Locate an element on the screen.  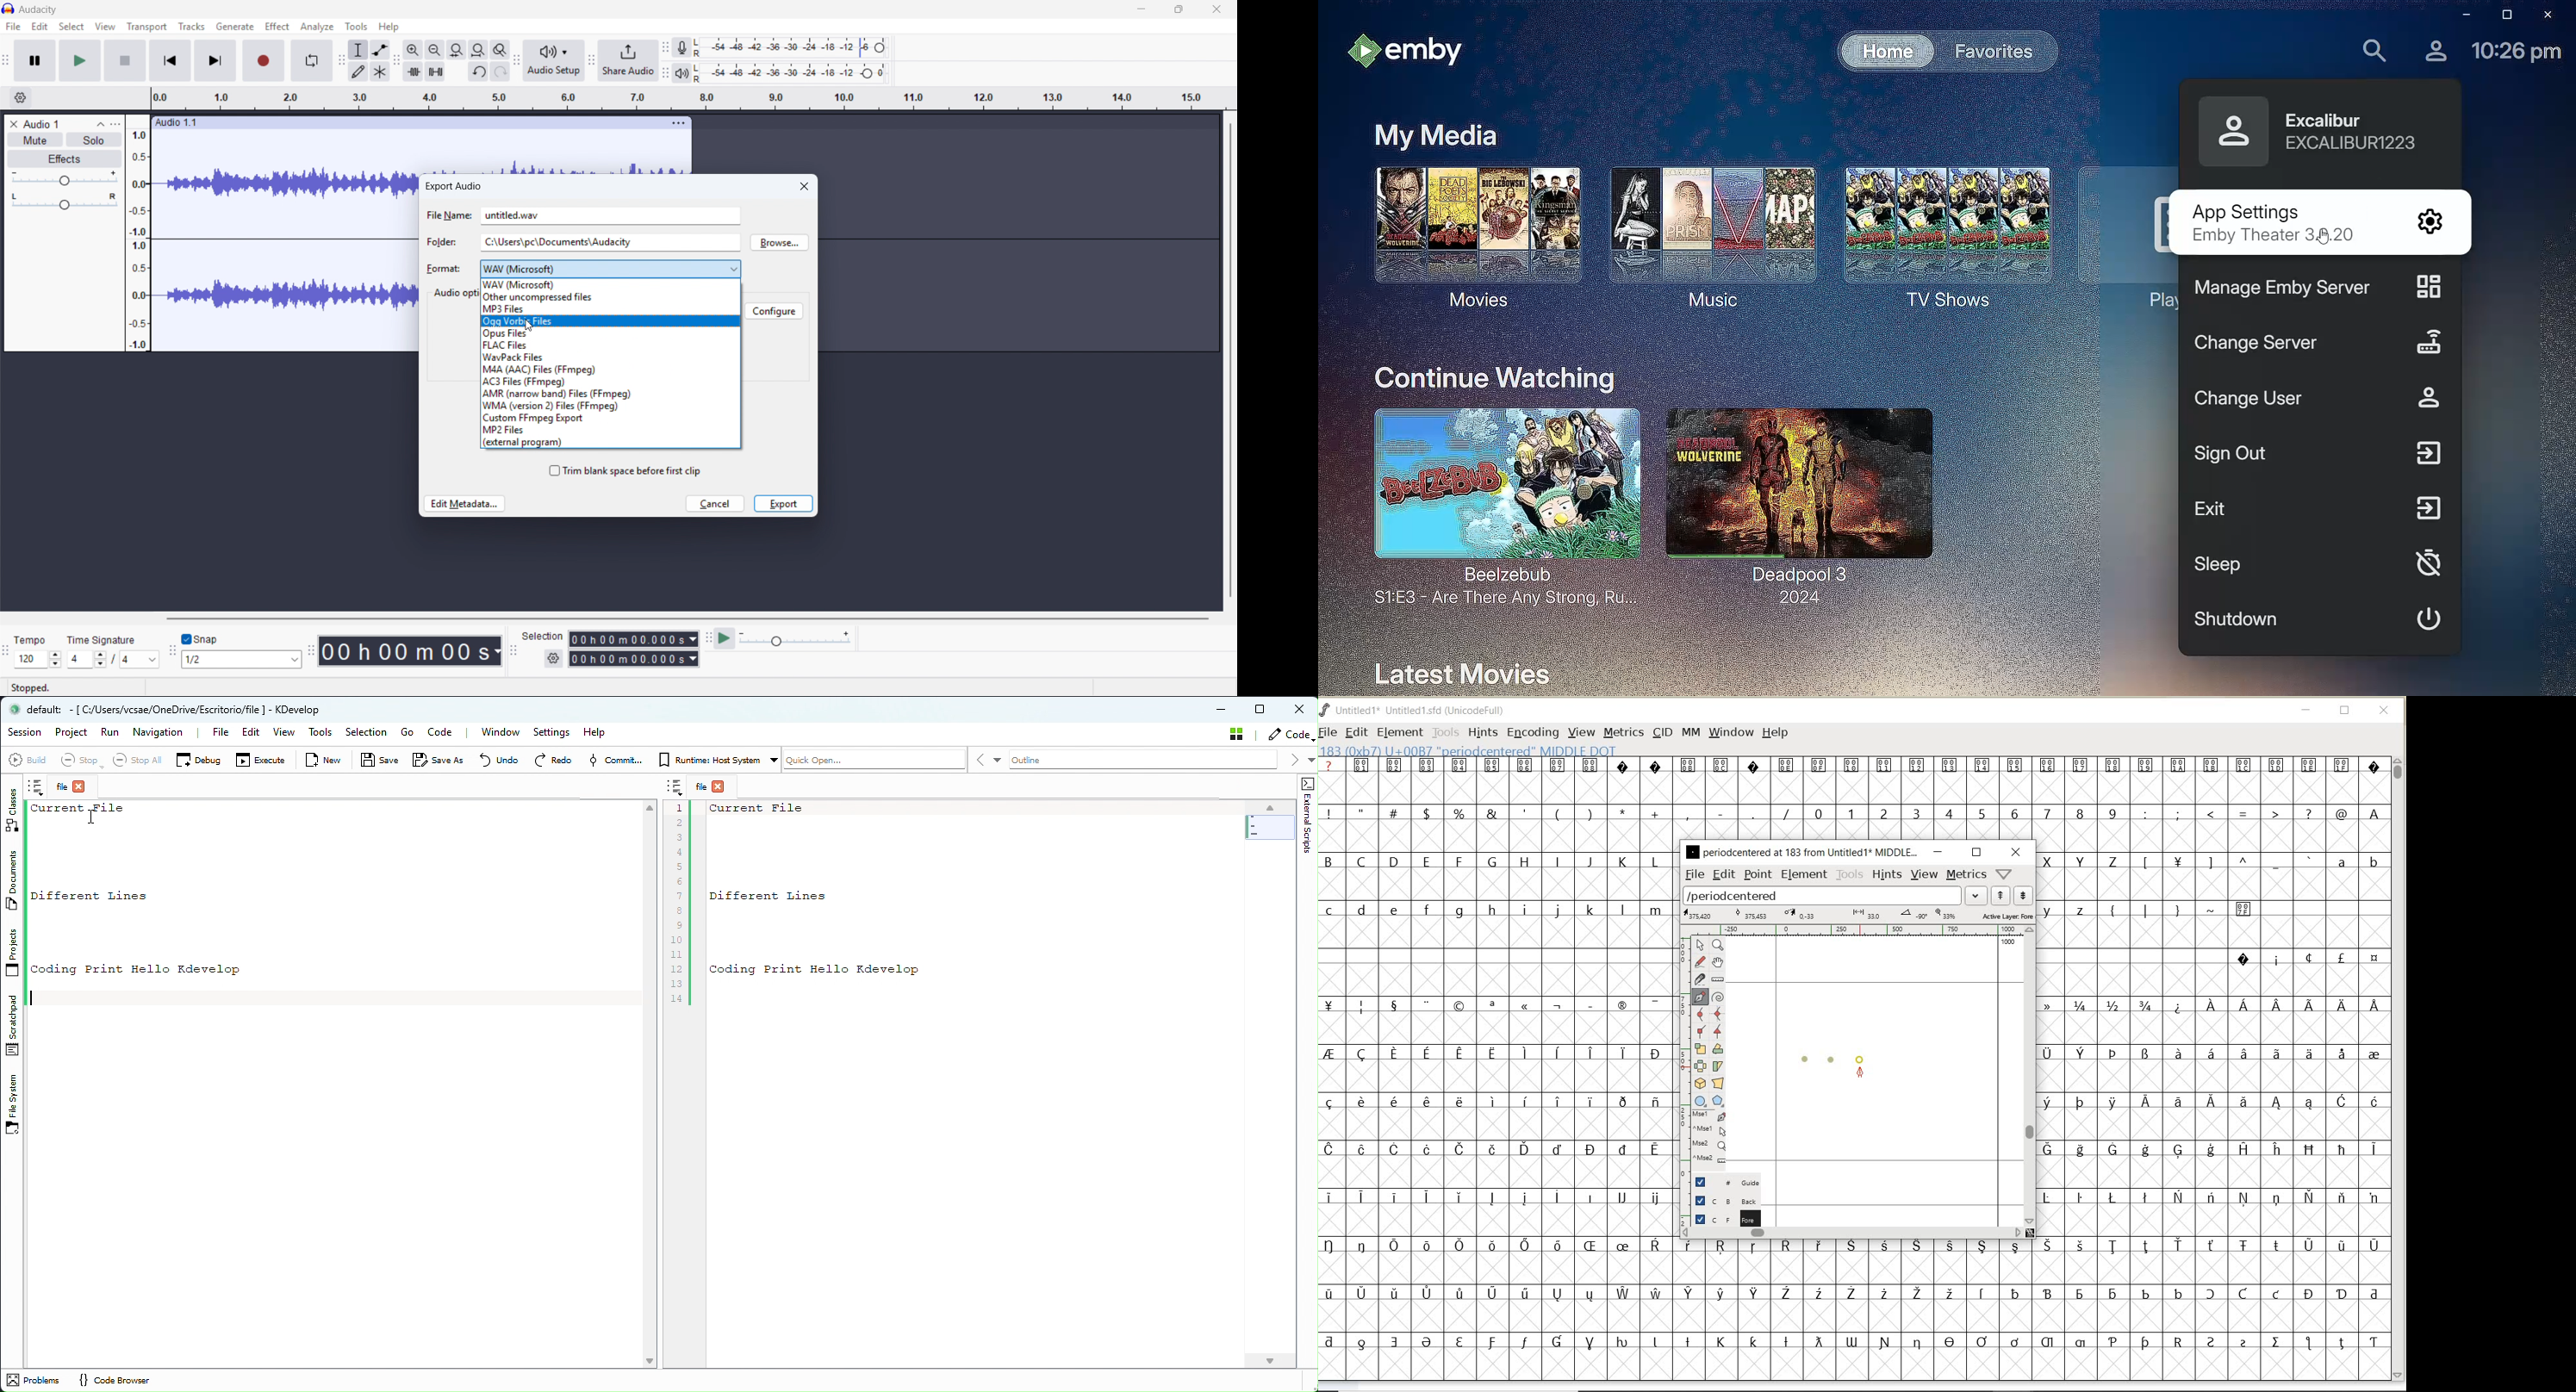
HINTS is located at coordinates (1482, 732).